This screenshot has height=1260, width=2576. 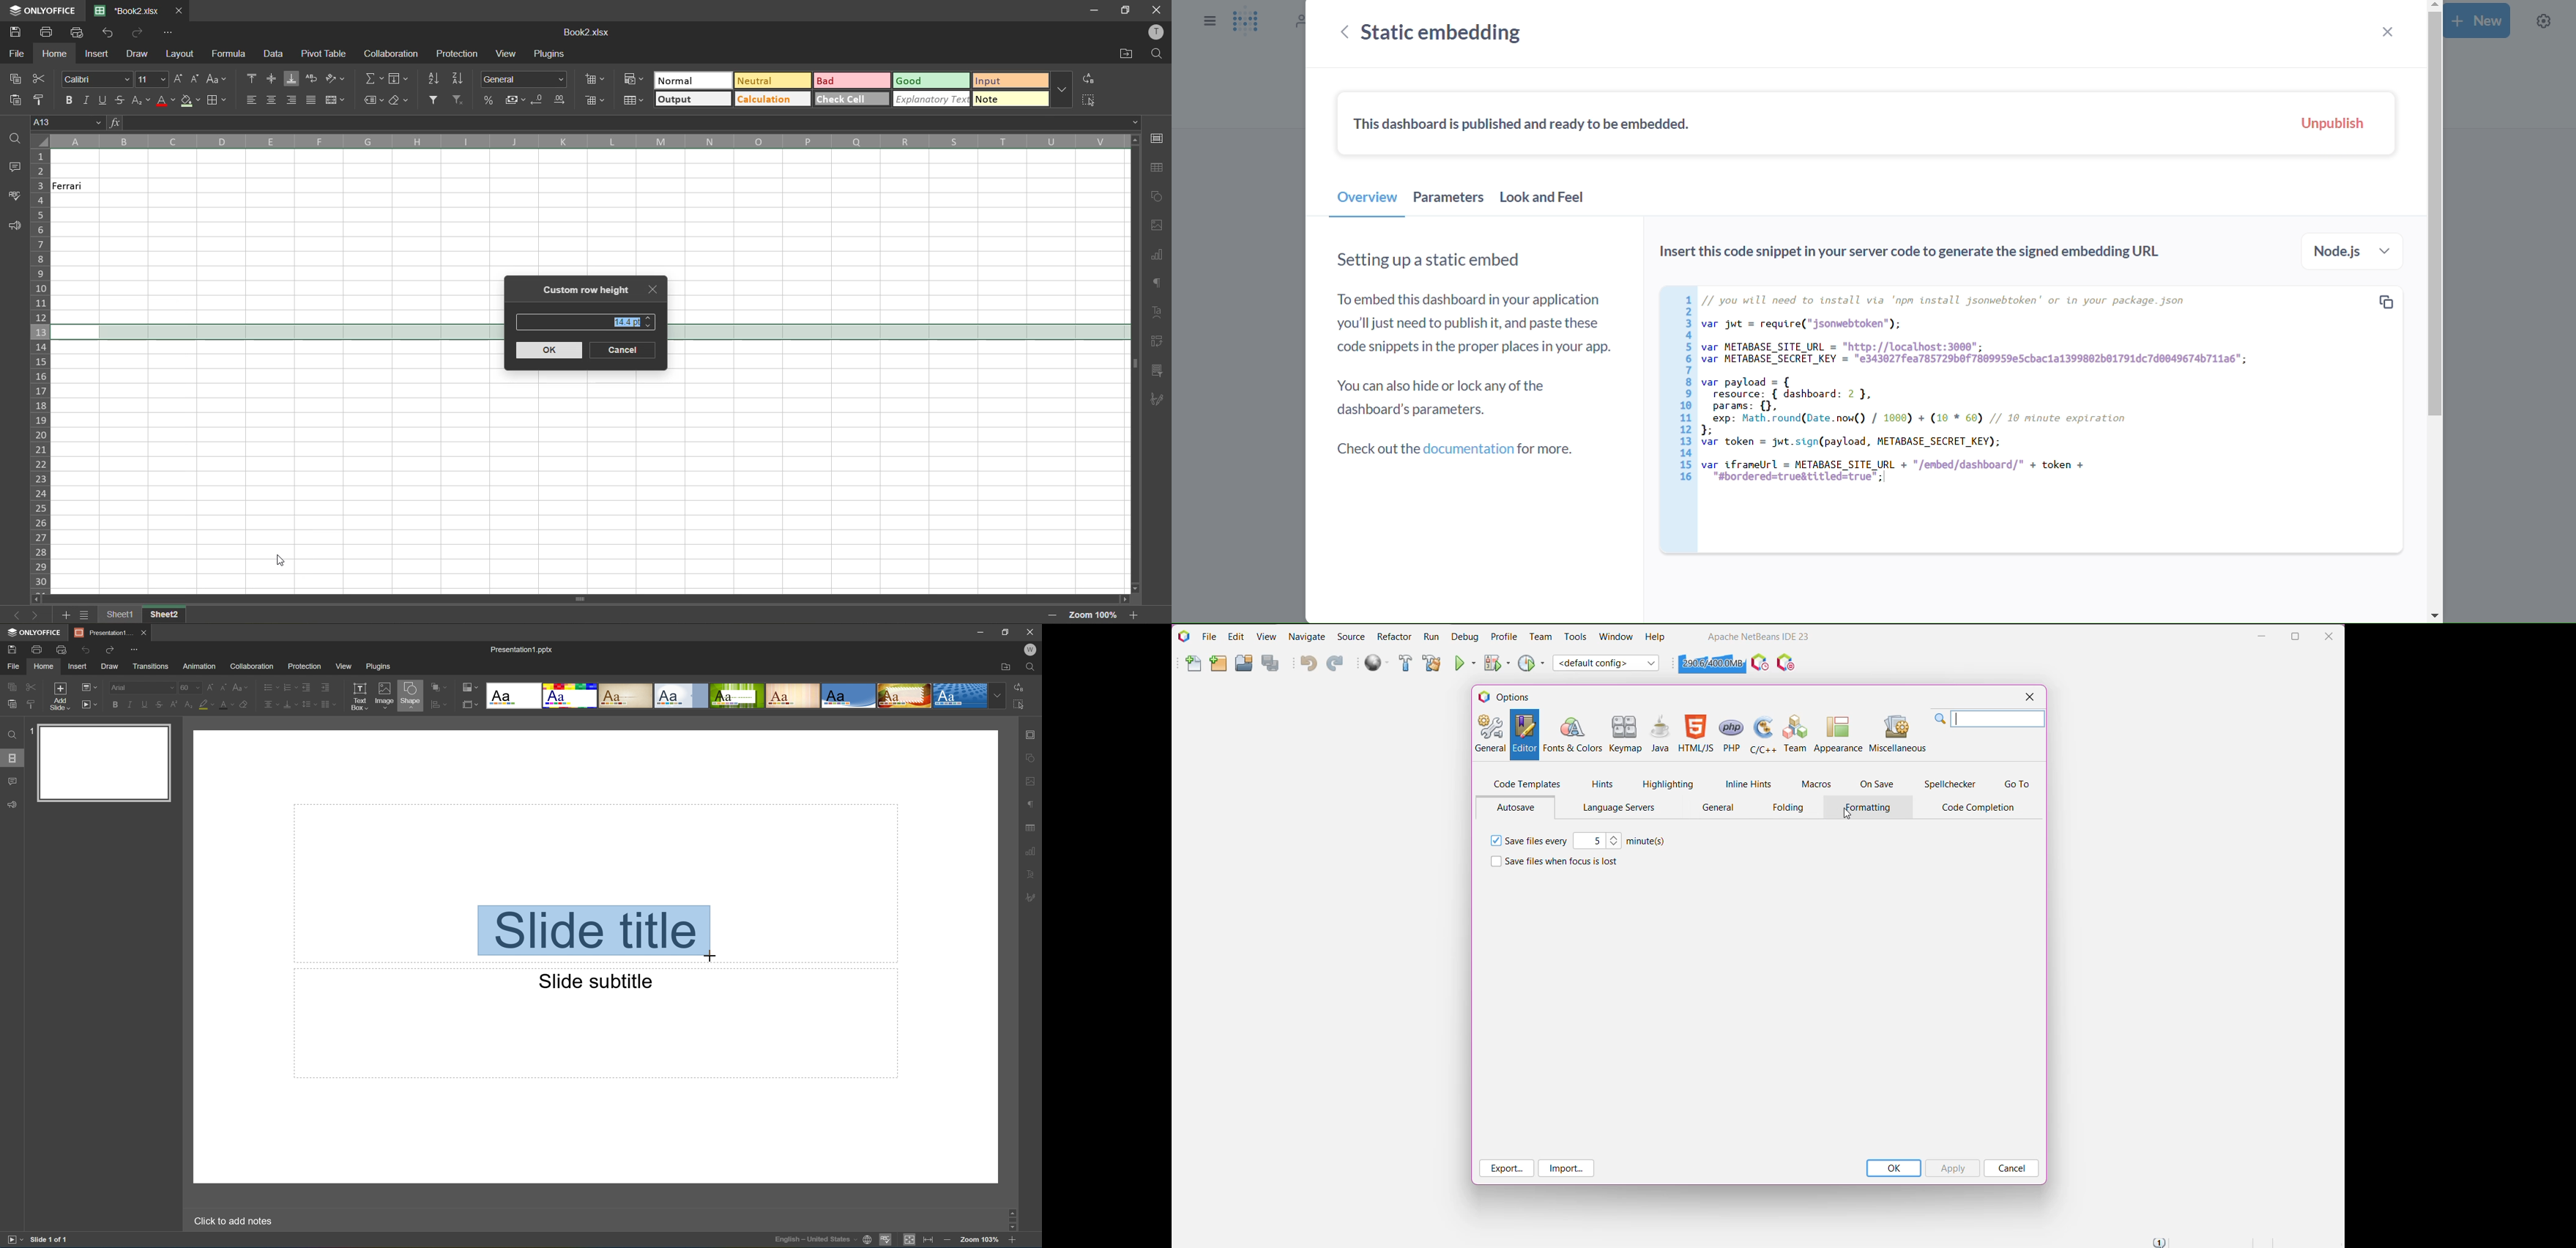 I want to click on Vertically align, so click(x=290, y=703).